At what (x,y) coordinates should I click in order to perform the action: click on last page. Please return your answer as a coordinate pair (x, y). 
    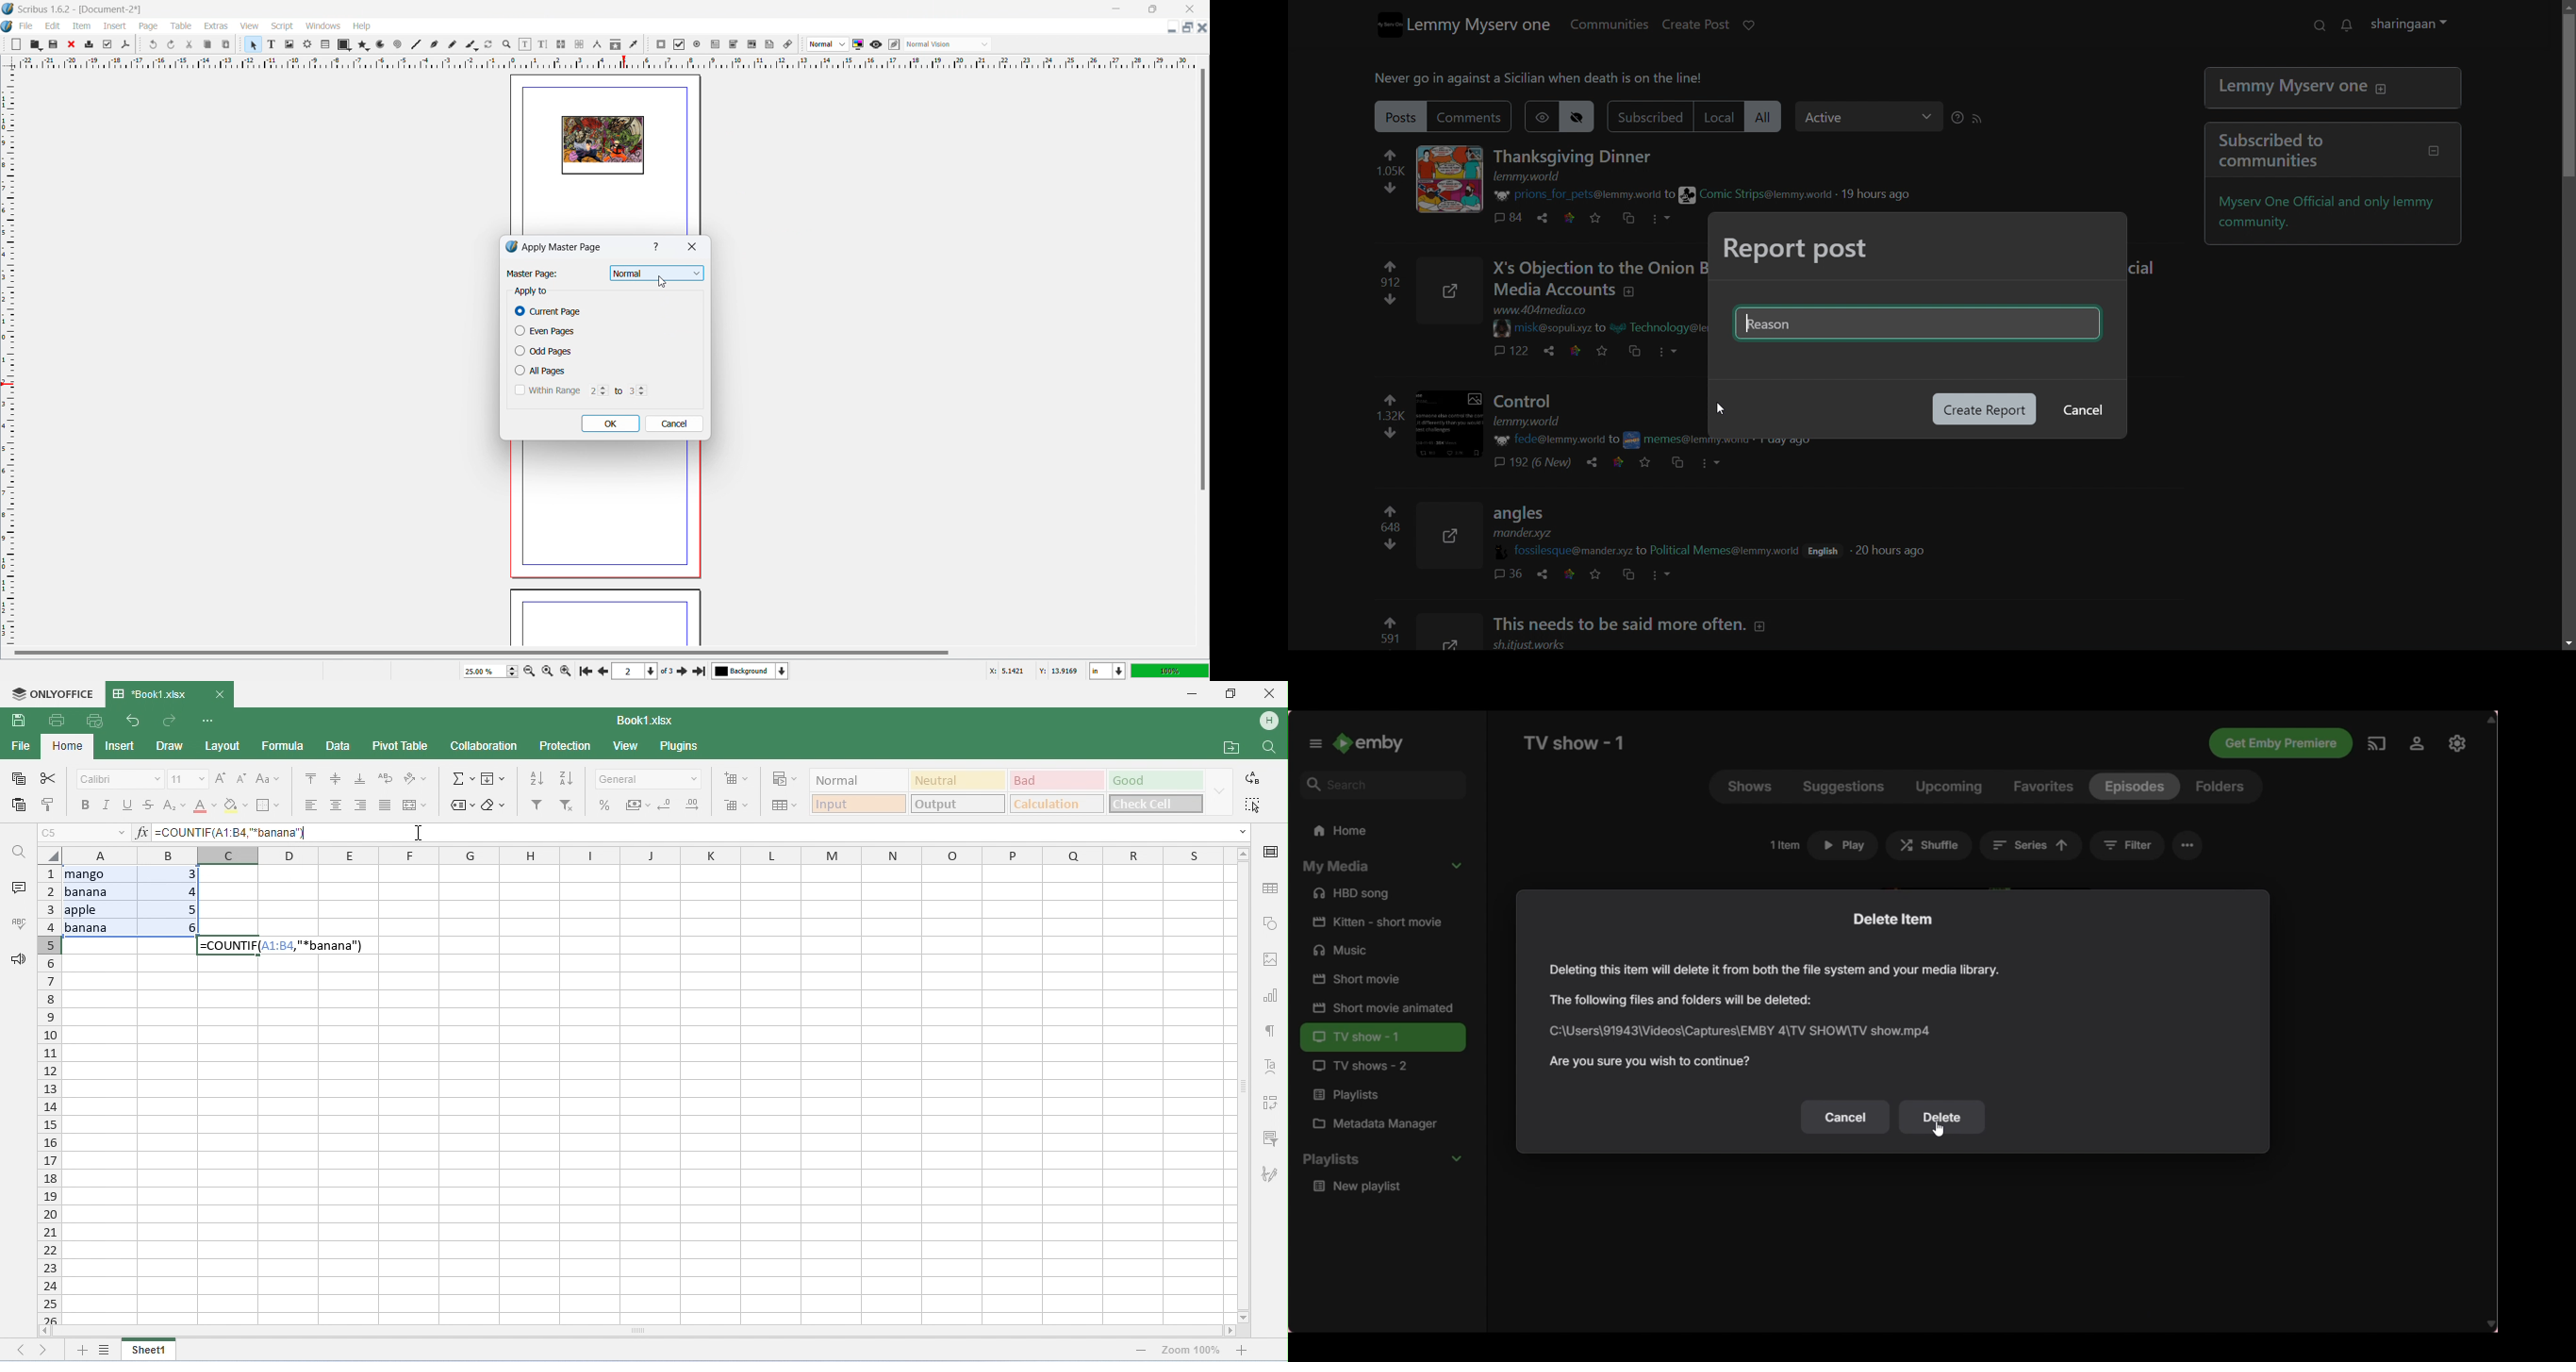
    Looking at the image, I should click on (699, 669).